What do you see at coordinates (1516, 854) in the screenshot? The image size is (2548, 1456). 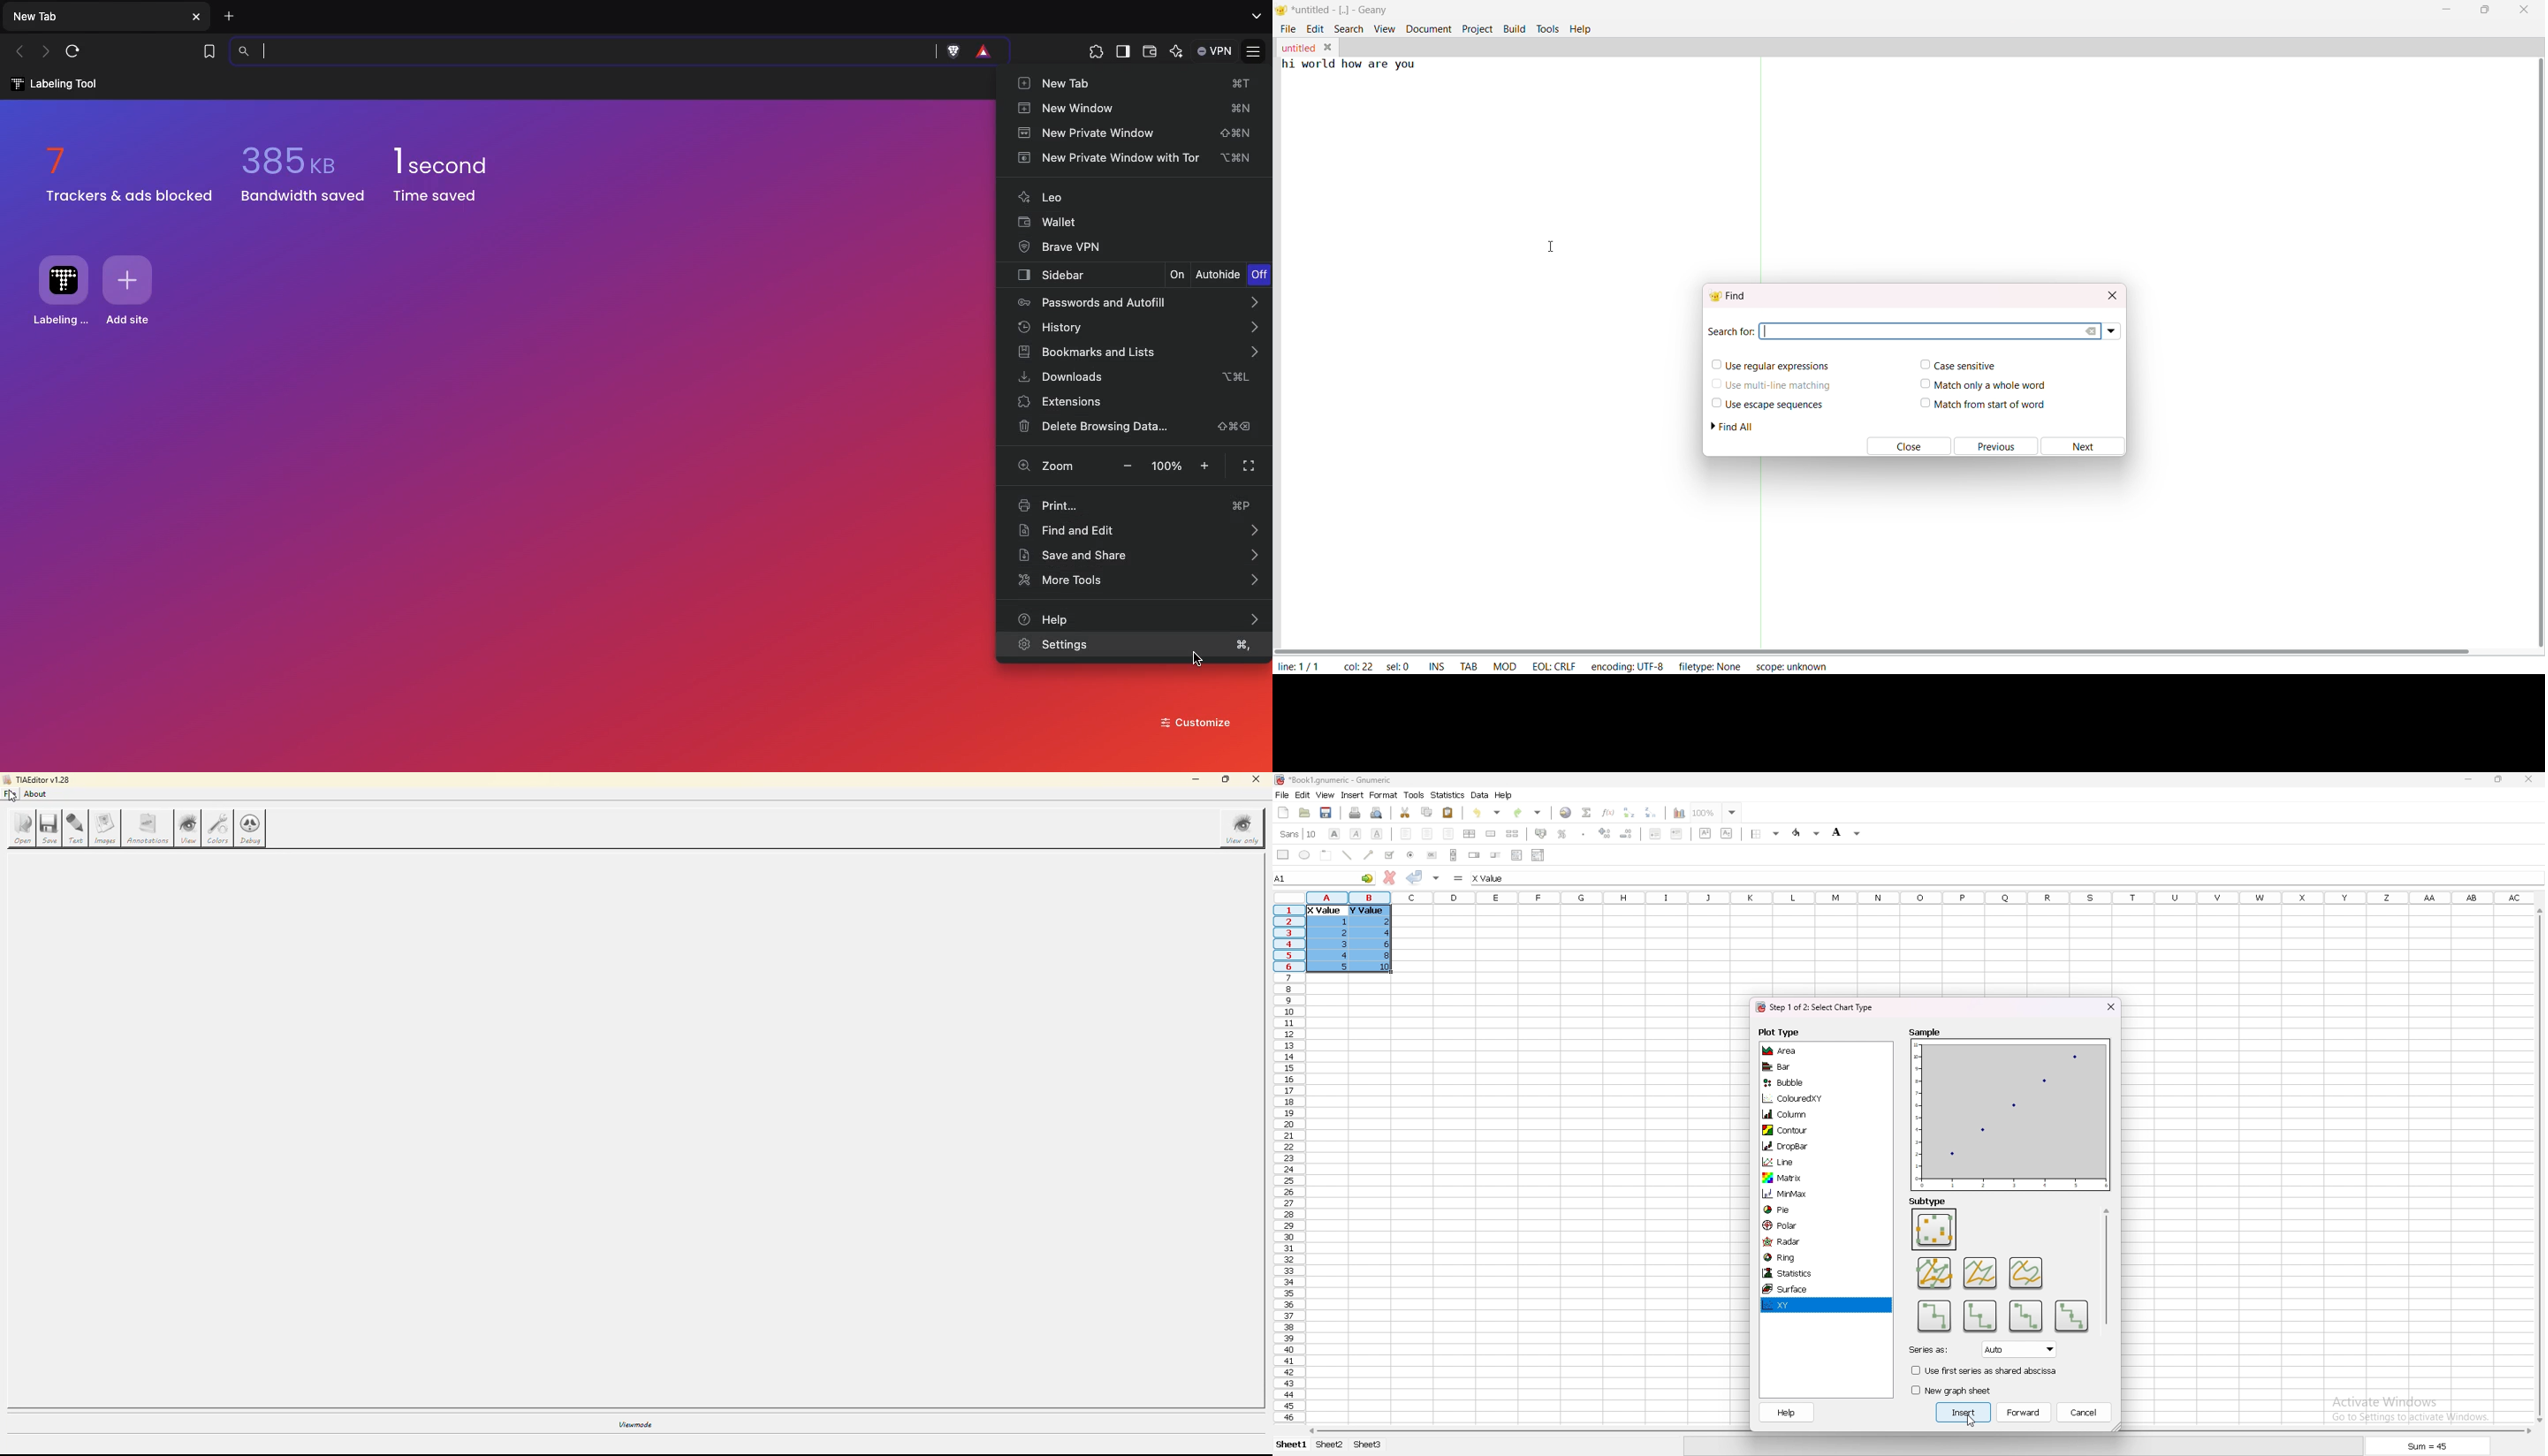 I see `list` at bounding box center [1516, 854].